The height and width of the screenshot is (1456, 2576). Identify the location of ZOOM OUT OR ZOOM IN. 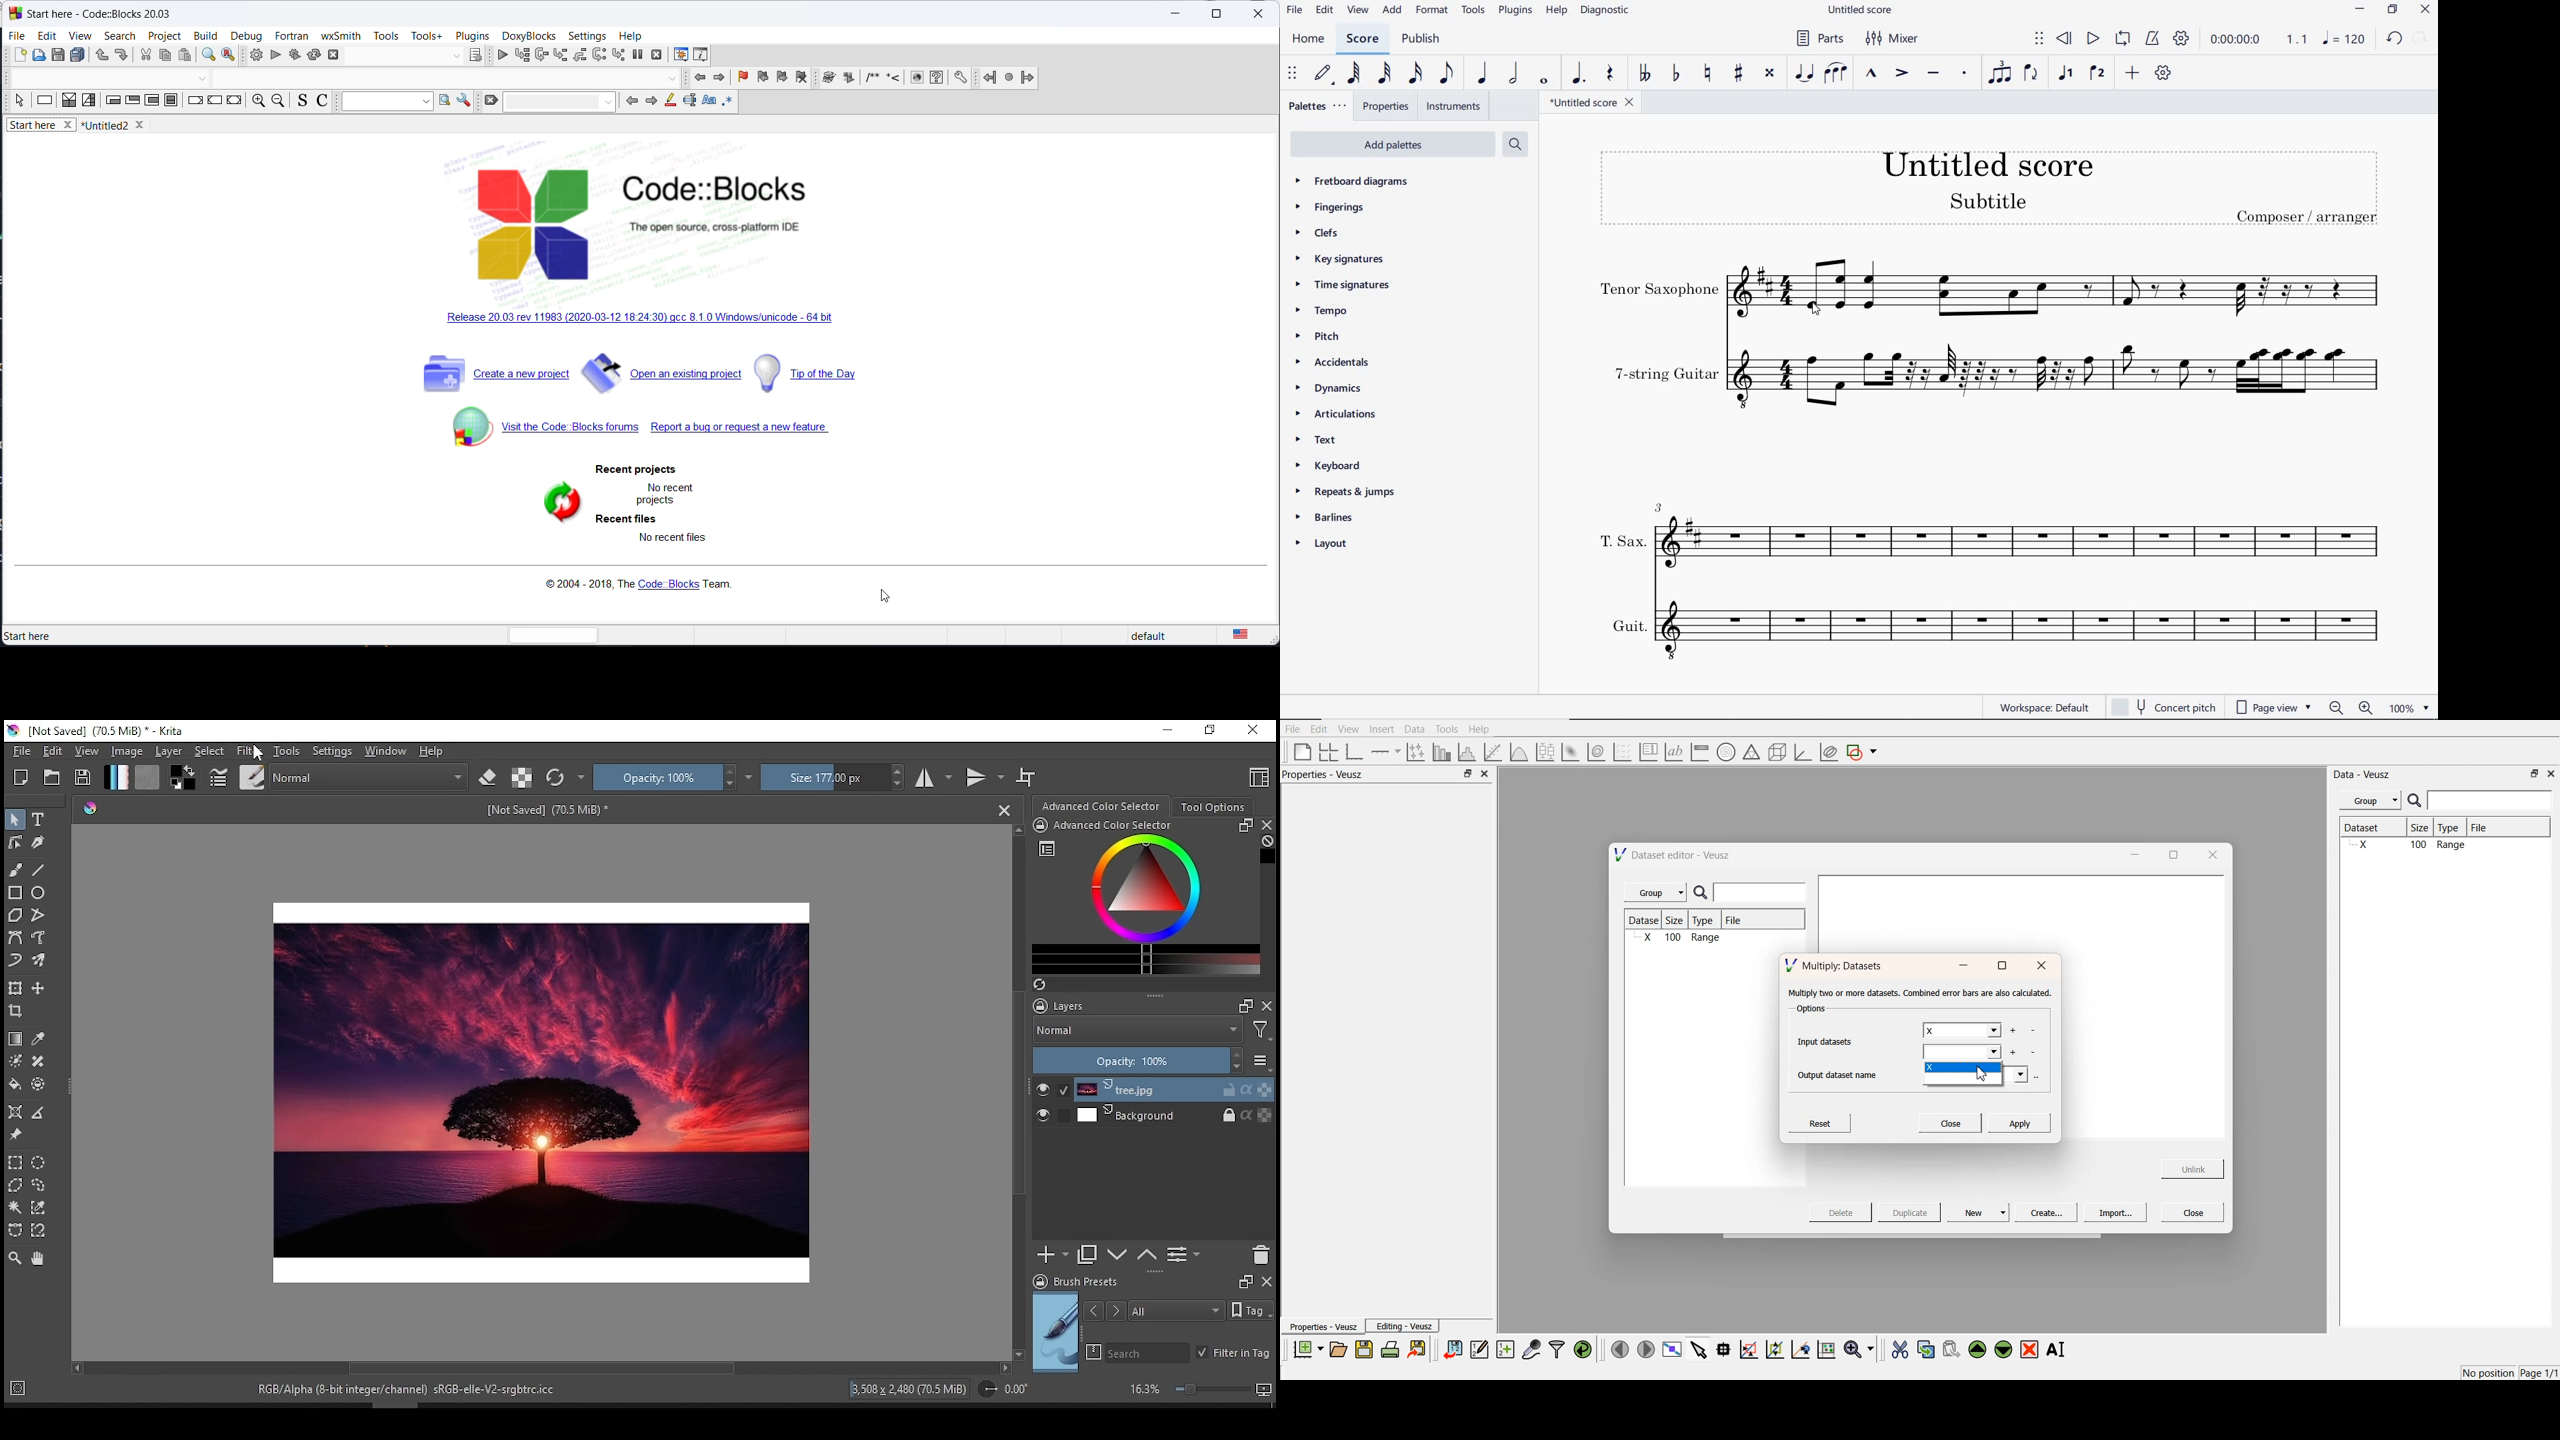
(2352, 708).